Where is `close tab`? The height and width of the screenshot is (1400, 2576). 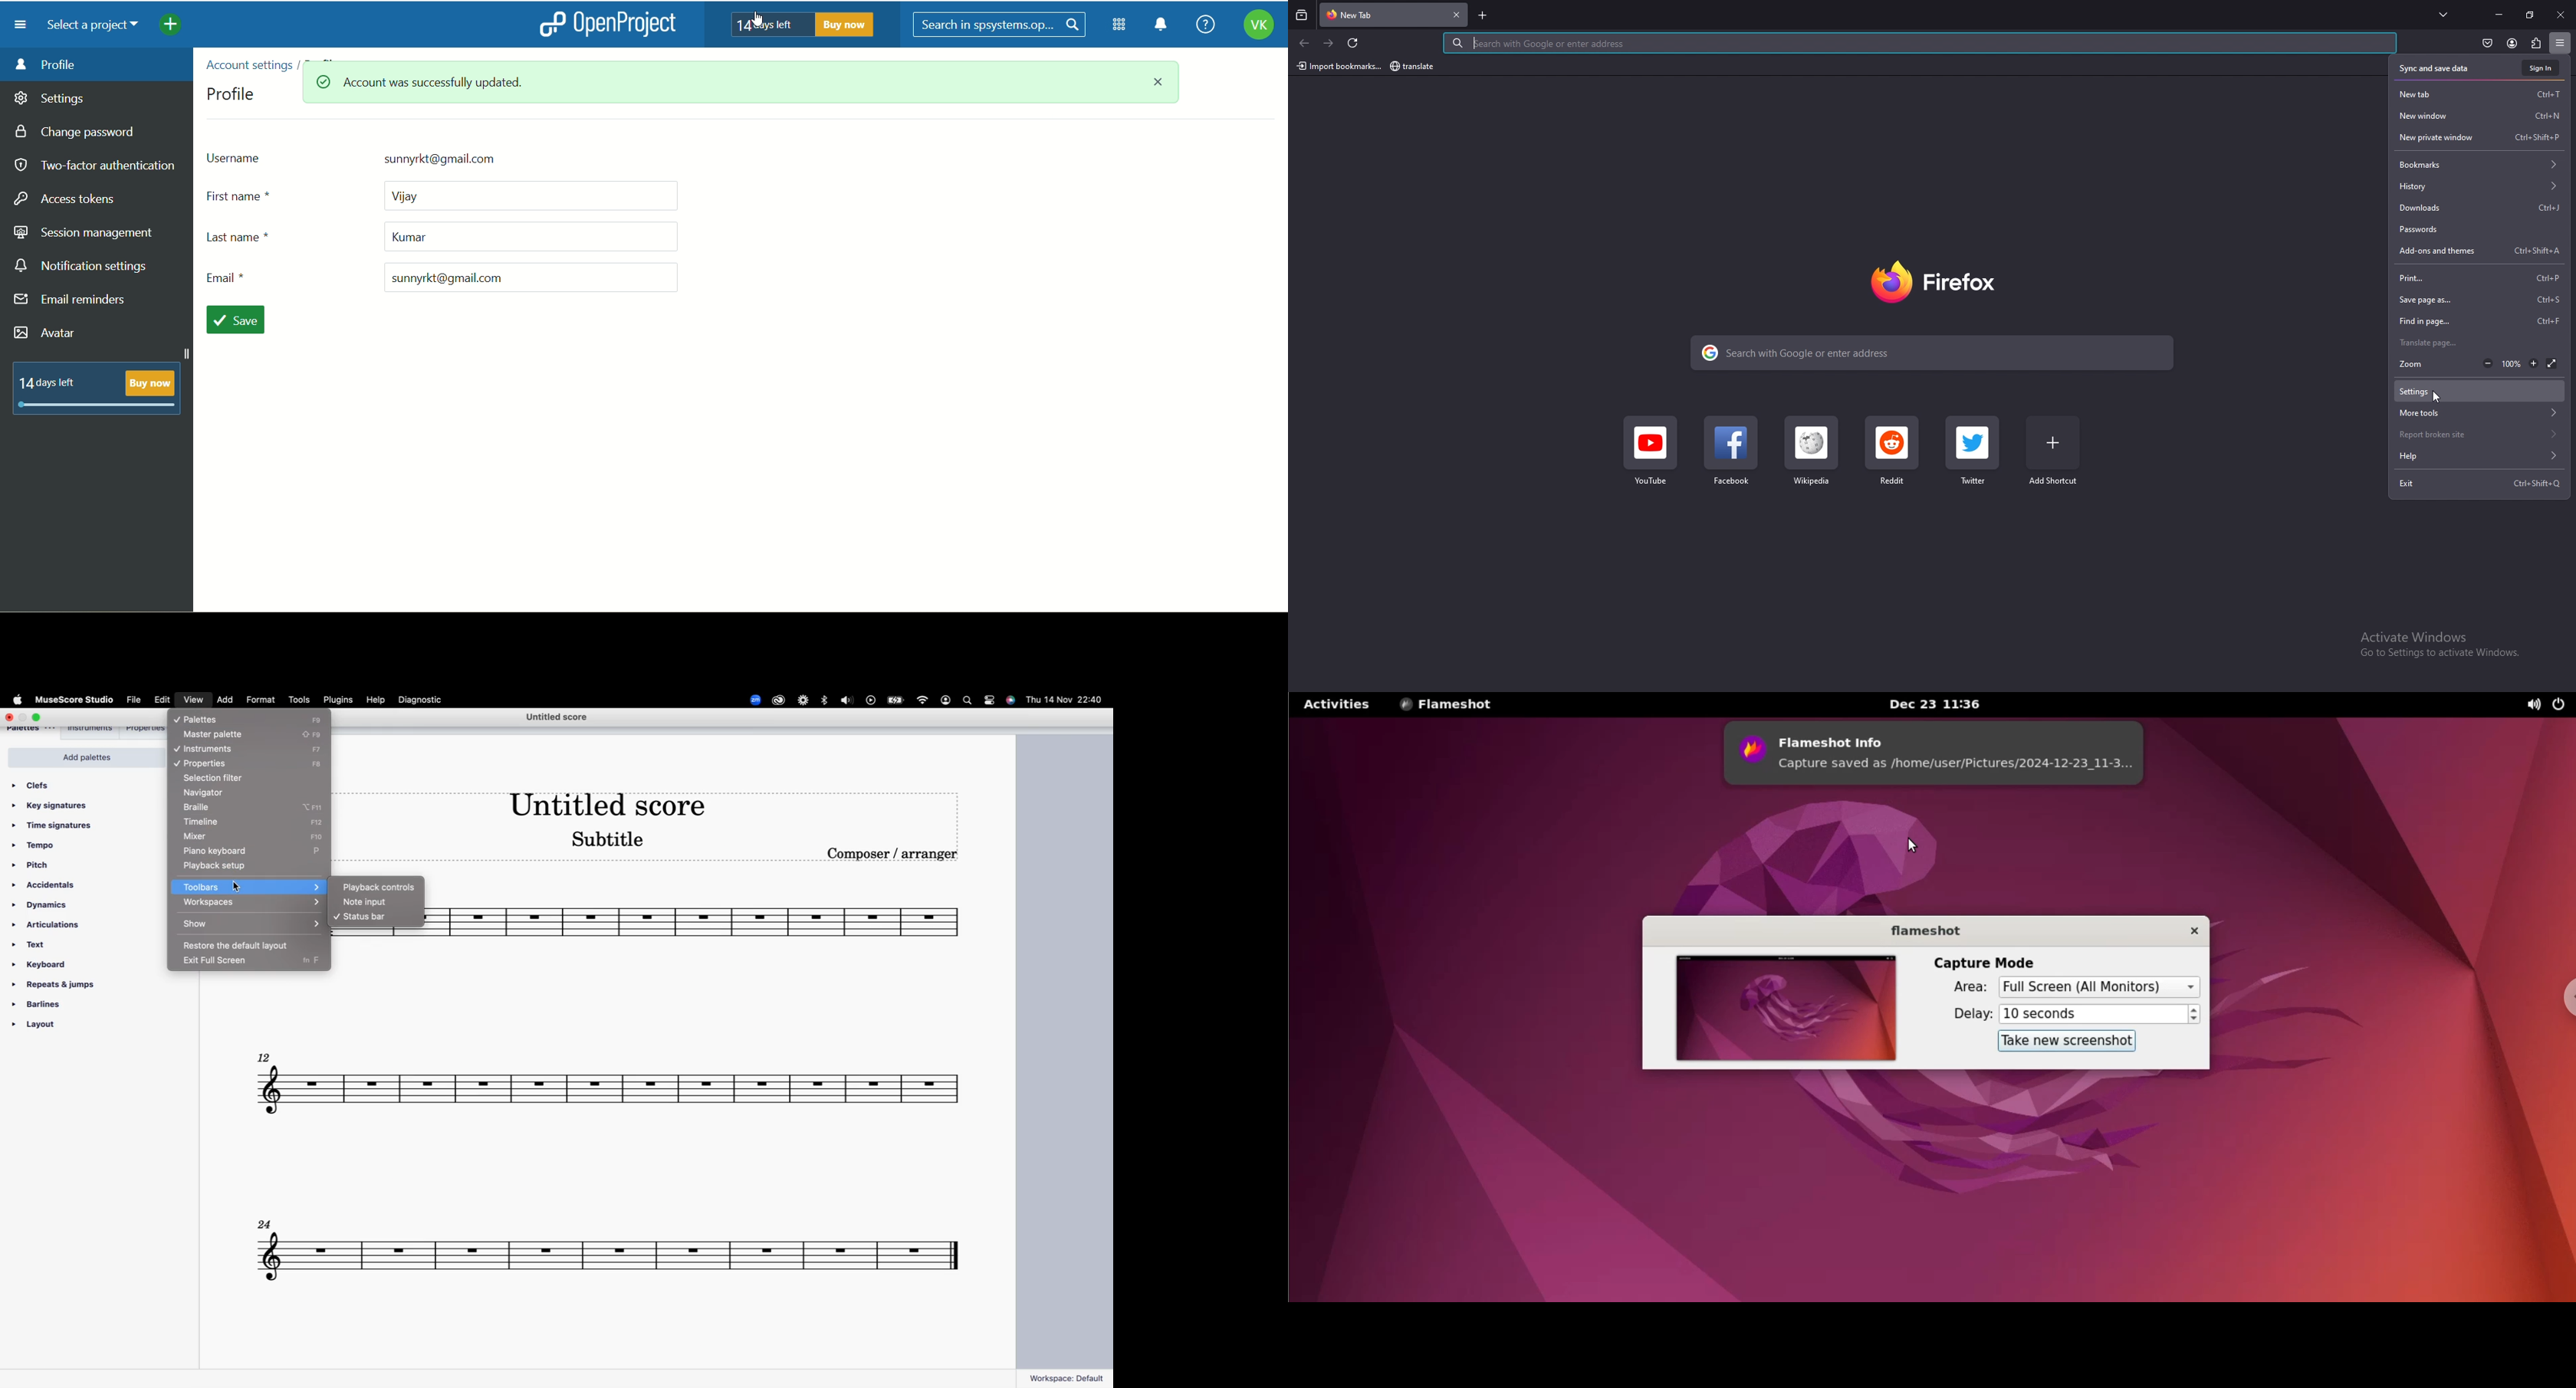
close tab is located at coordinates (1458, 14).